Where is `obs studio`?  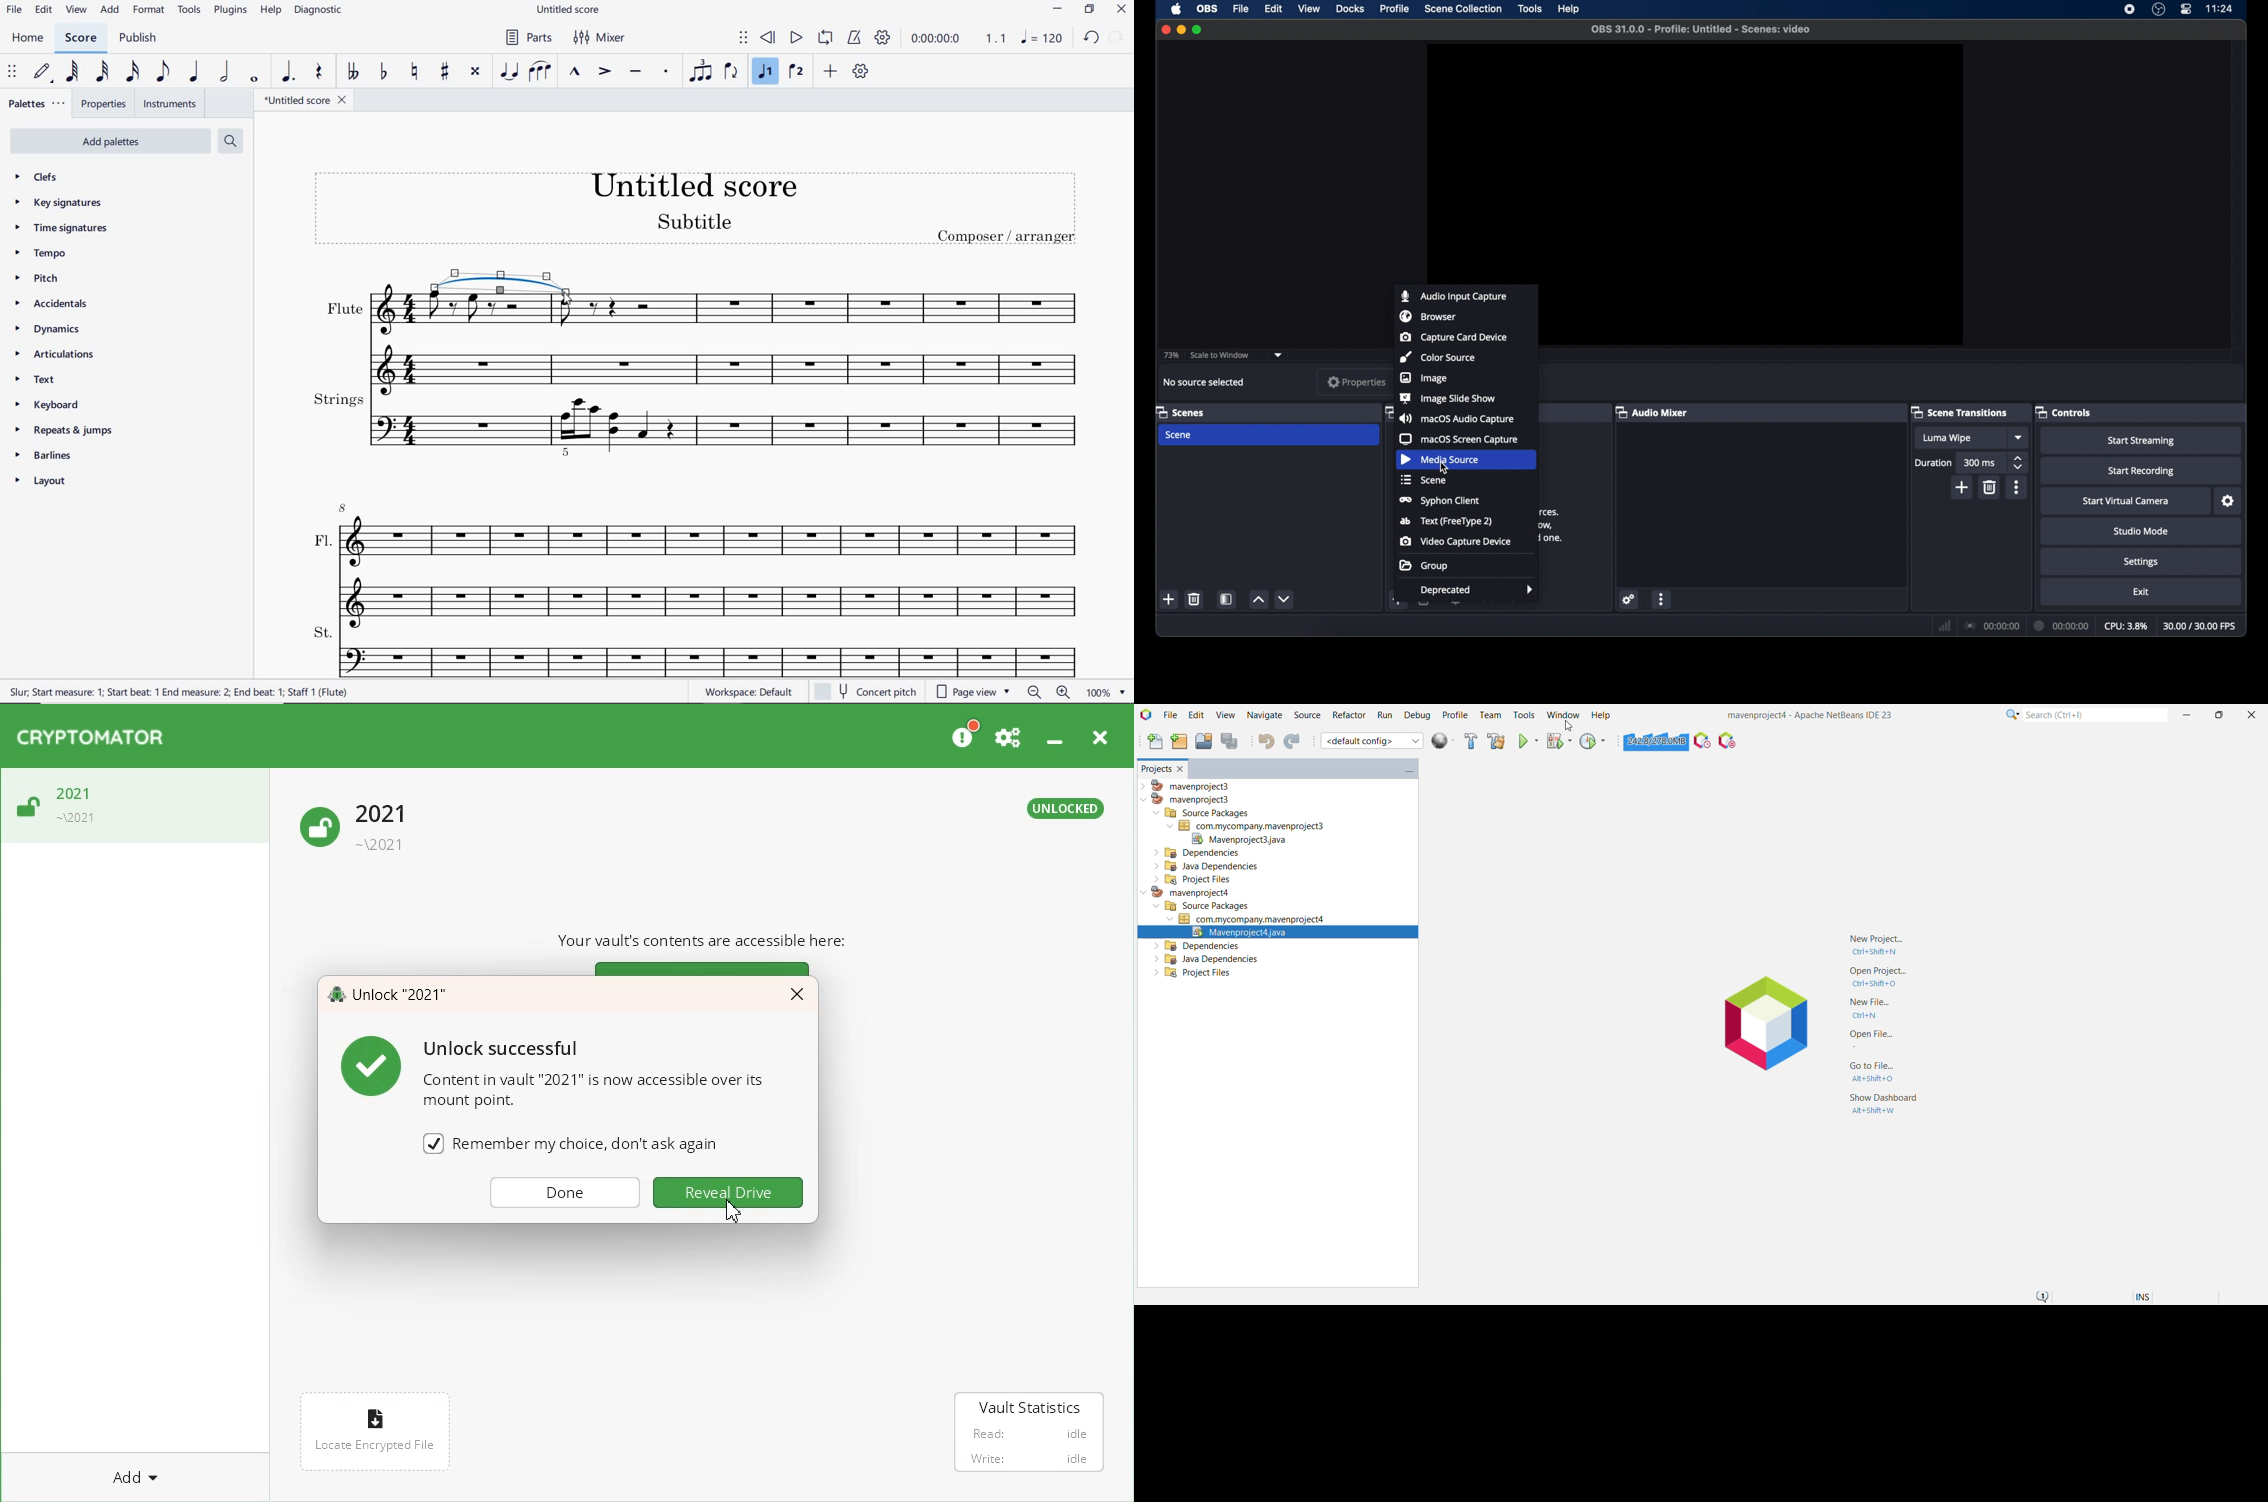 obs studio is located at coordinates (2158, 9).